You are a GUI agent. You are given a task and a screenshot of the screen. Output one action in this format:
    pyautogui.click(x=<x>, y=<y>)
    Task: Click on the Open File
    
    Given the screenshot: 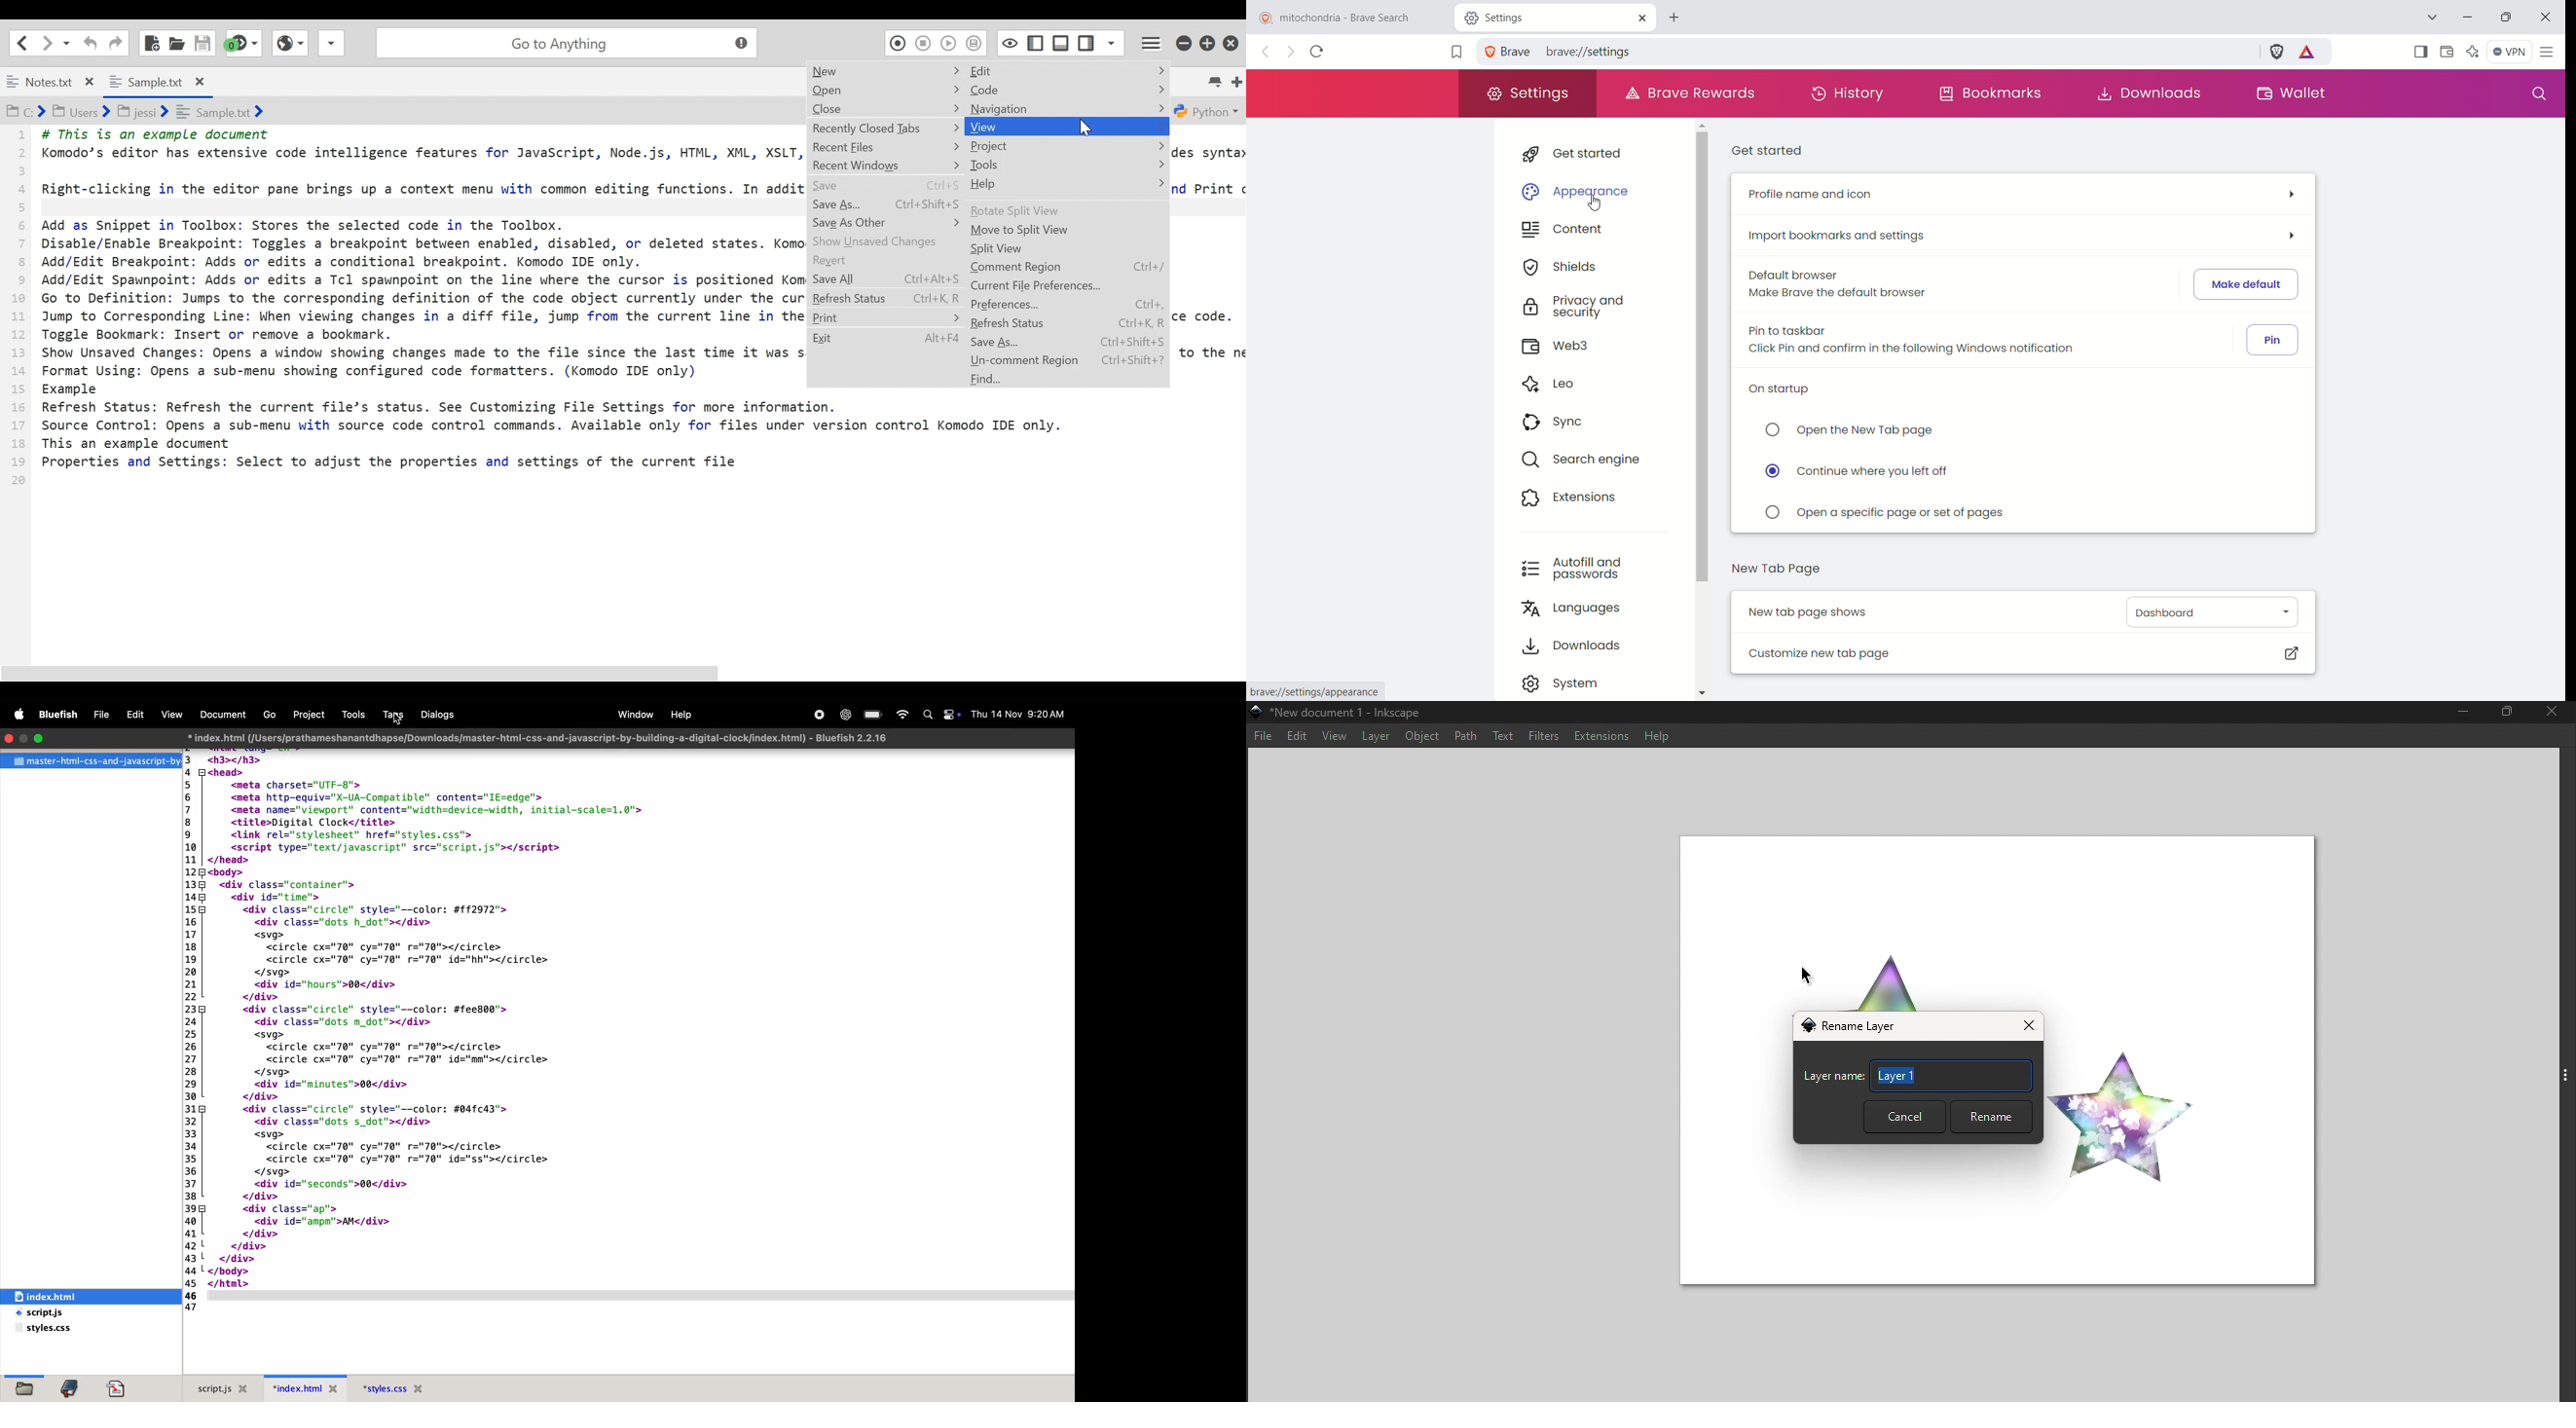 What is the action you would take?
    pyautogui.click(x=176, y=42)
    